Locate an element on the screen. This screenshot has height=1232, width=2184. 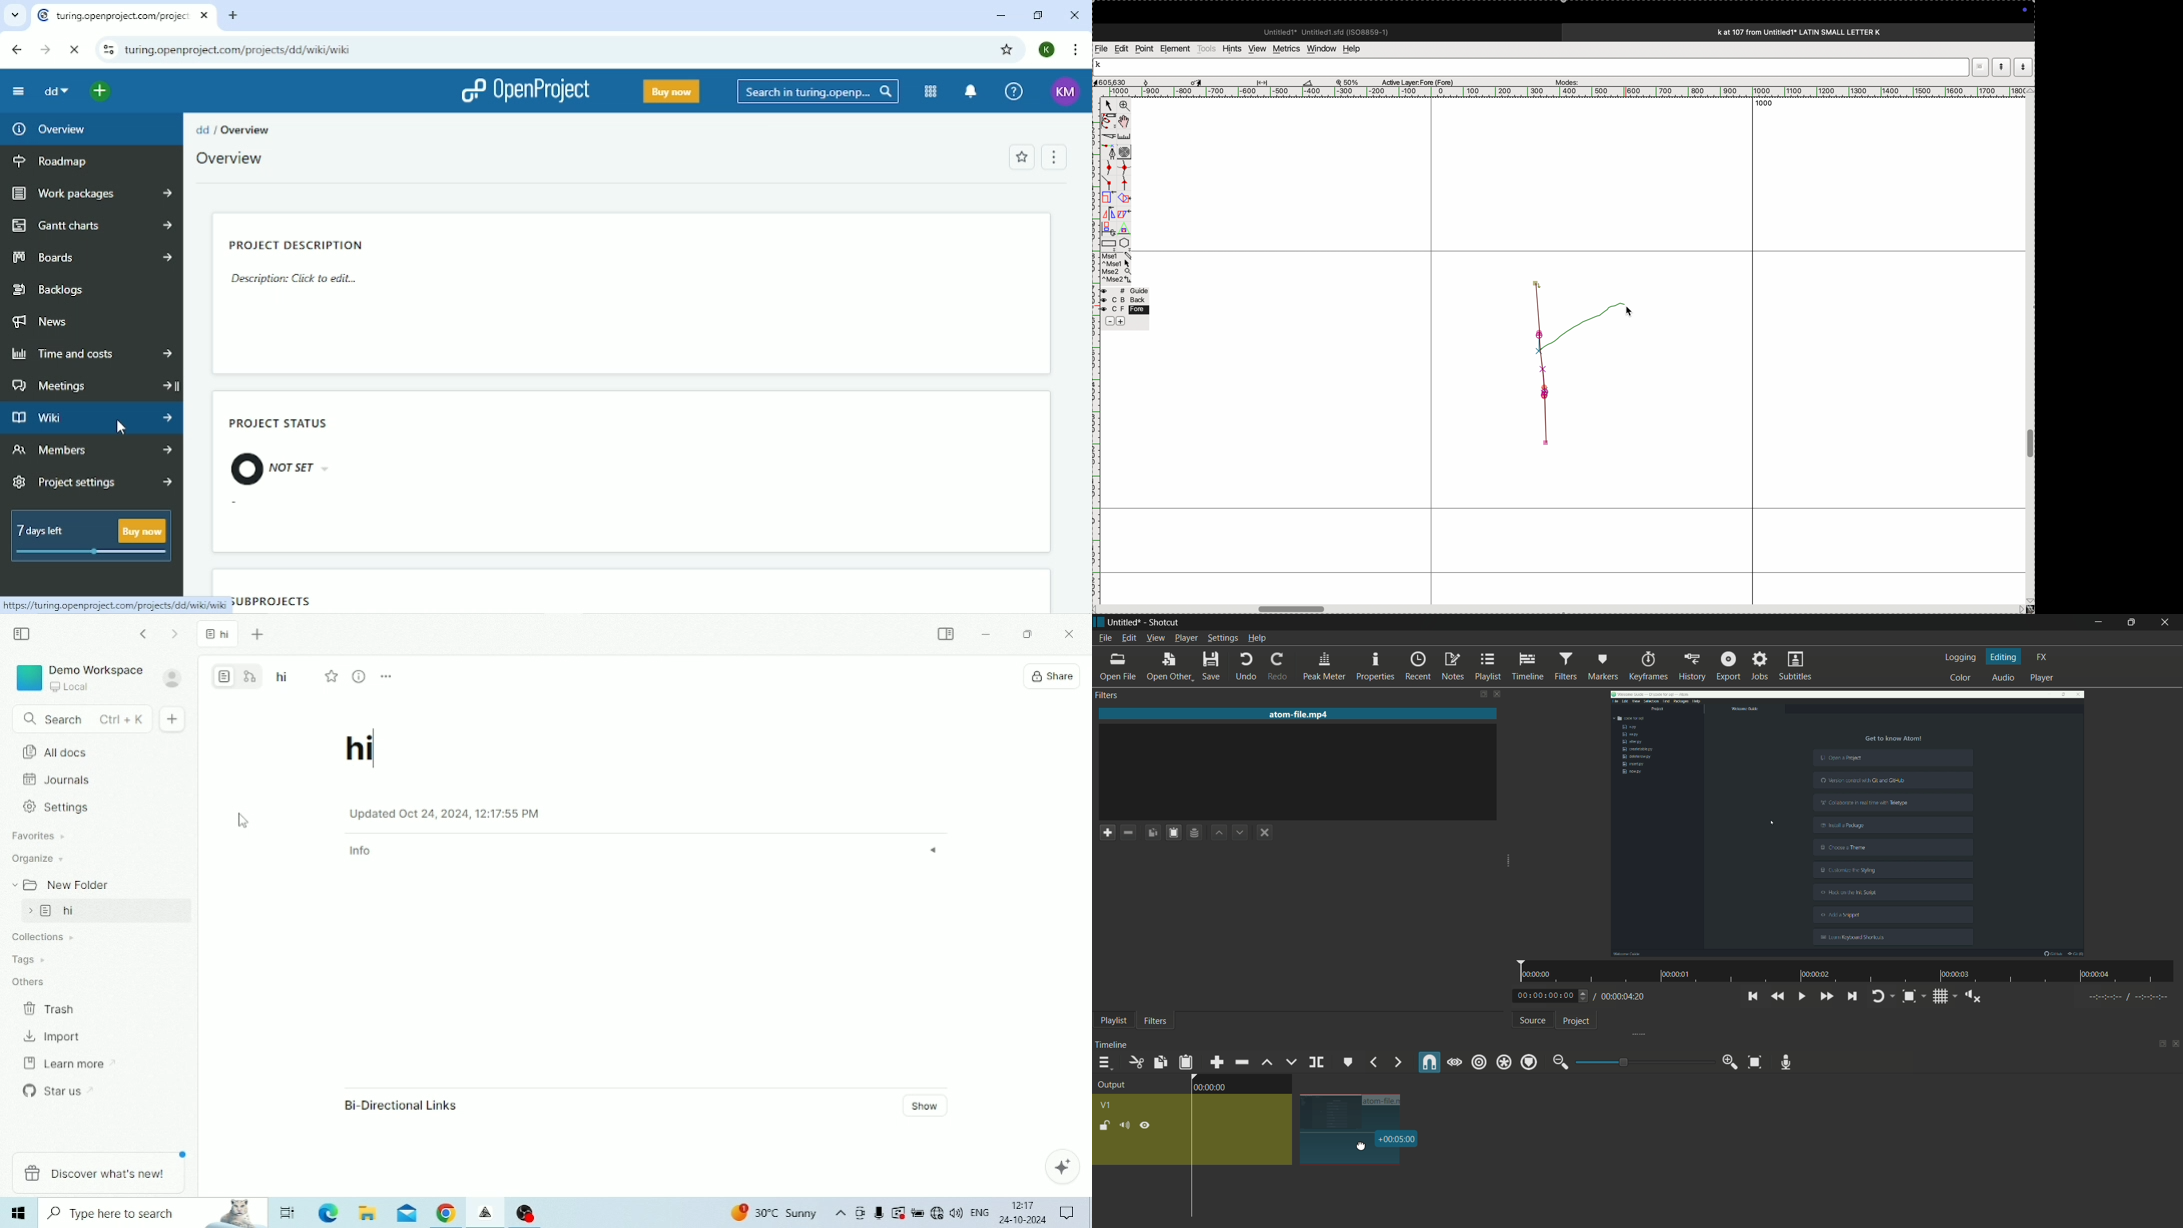
help is located at coordinates (1357, 49).